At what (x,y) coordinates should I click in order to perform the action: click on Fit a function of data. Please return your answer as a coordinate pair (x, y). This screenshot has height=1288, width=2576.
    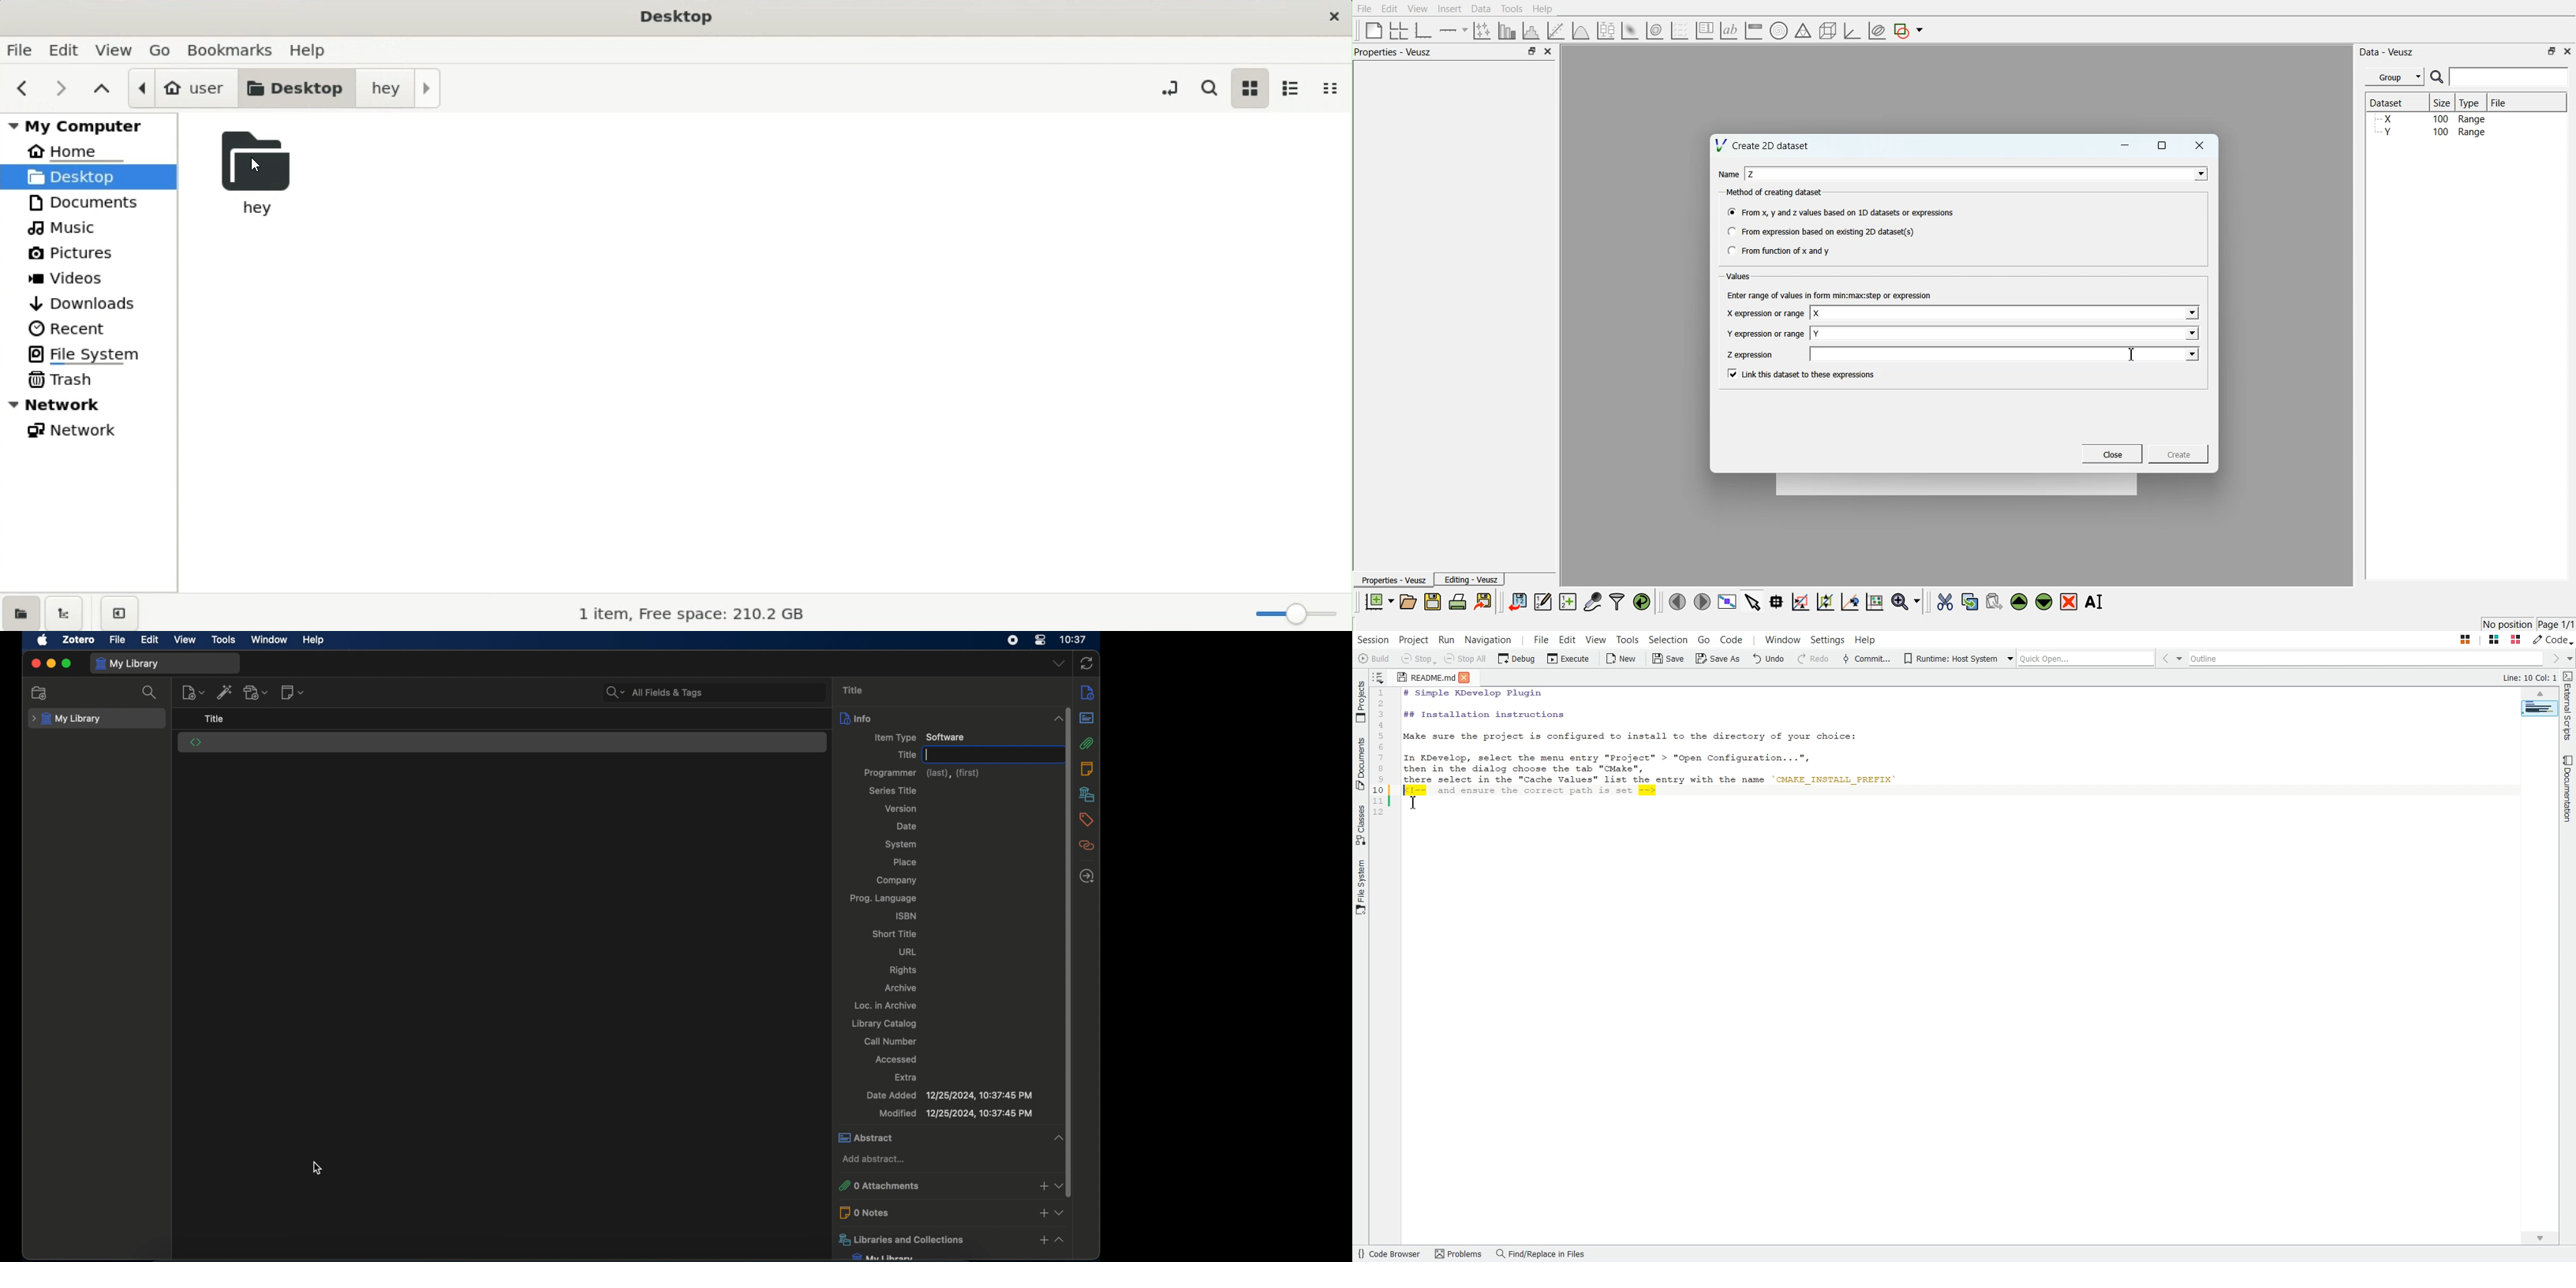
    Looking at the image, I should click on (1555, 31).